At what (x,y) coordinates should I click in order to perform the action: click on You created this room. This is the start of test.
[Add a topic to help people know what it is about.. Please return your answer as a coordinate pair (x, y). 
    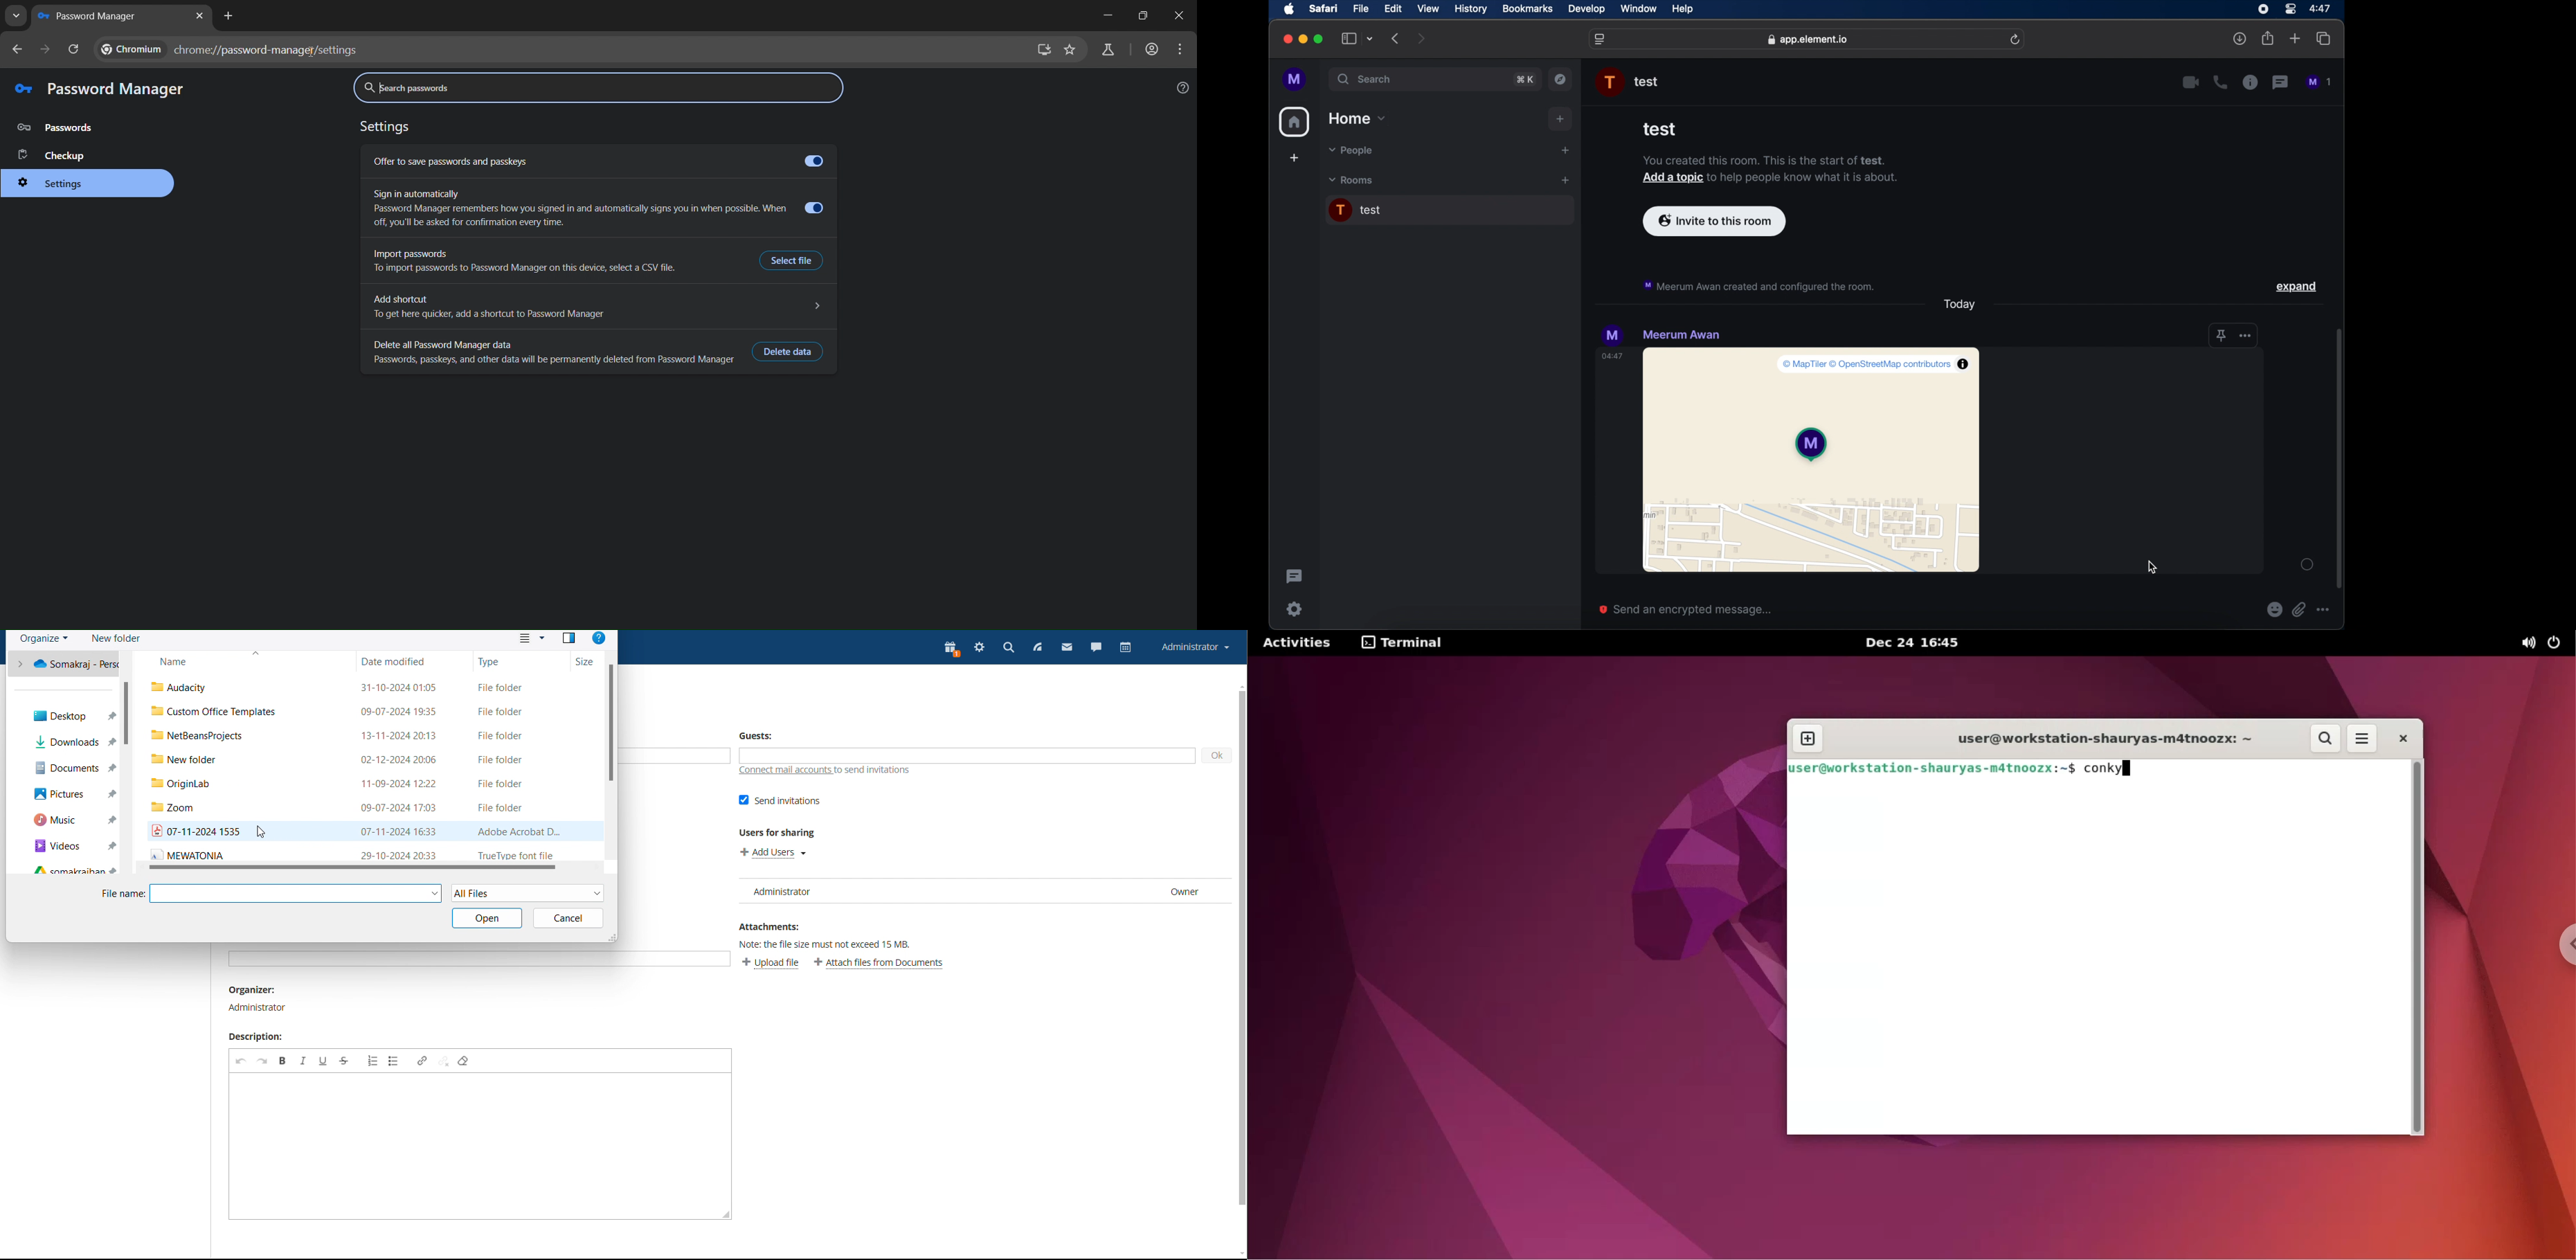
    Looking at the image, I should click on (1762, 171).